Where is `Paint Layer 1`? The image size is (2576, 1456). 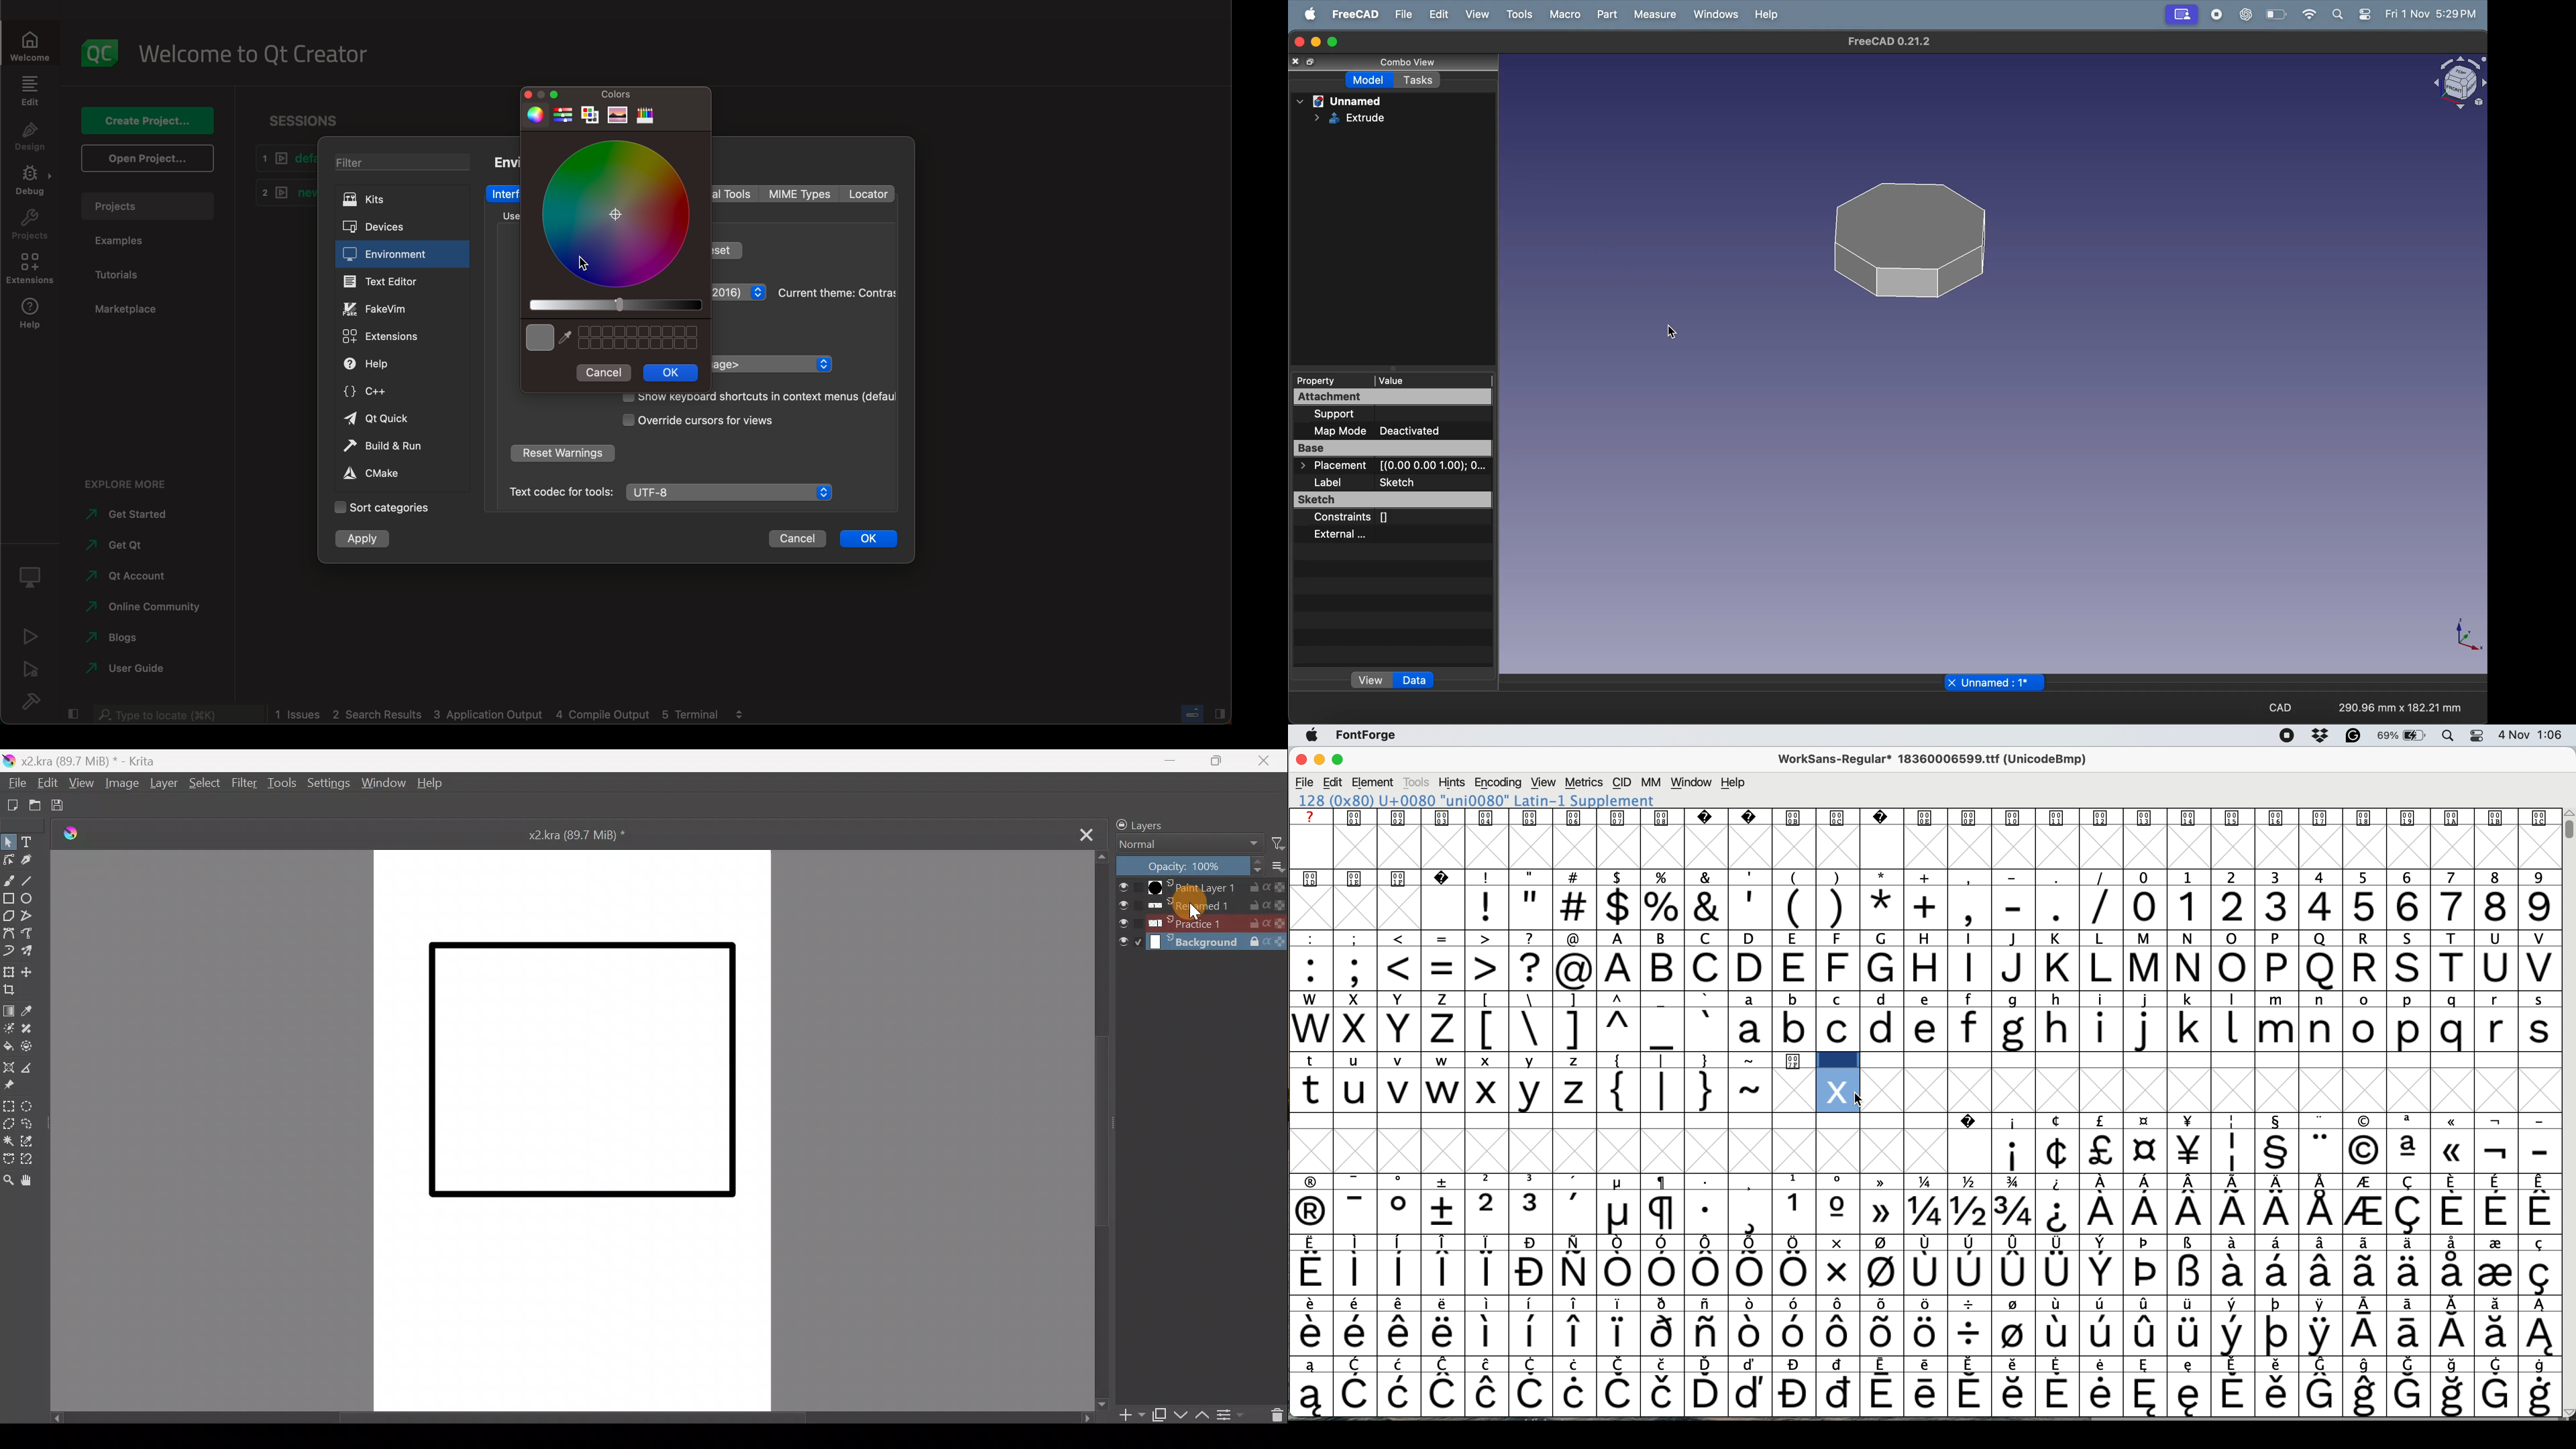
Paint Layer 1 is located at coordinates (1199, 888).